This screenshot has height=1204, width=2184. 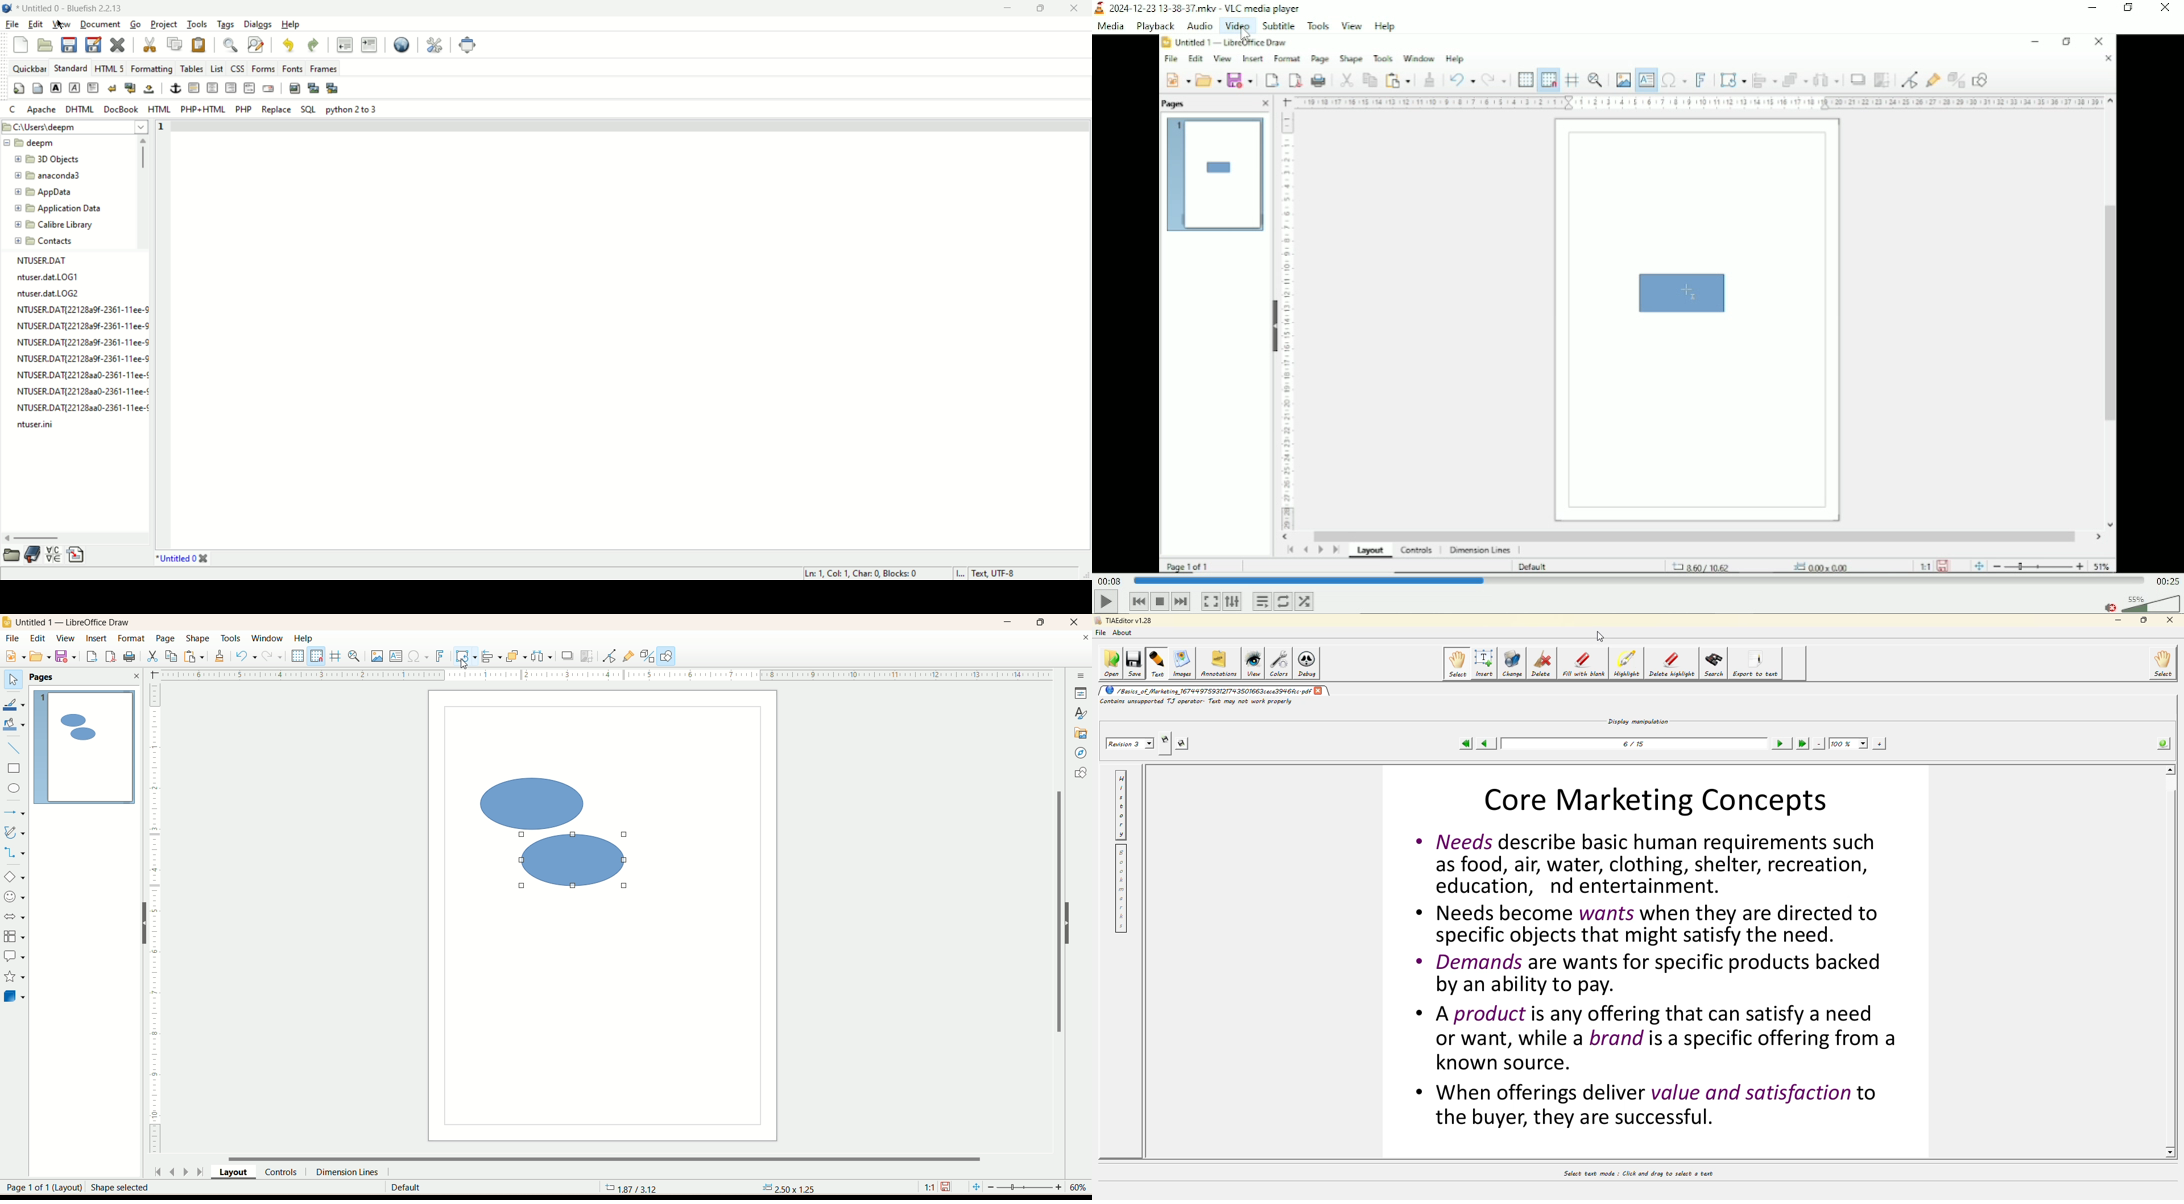 What do you see at coordinates (77, 556) in the screenshot?
I see `snippet` at bounding box center [77, 556].